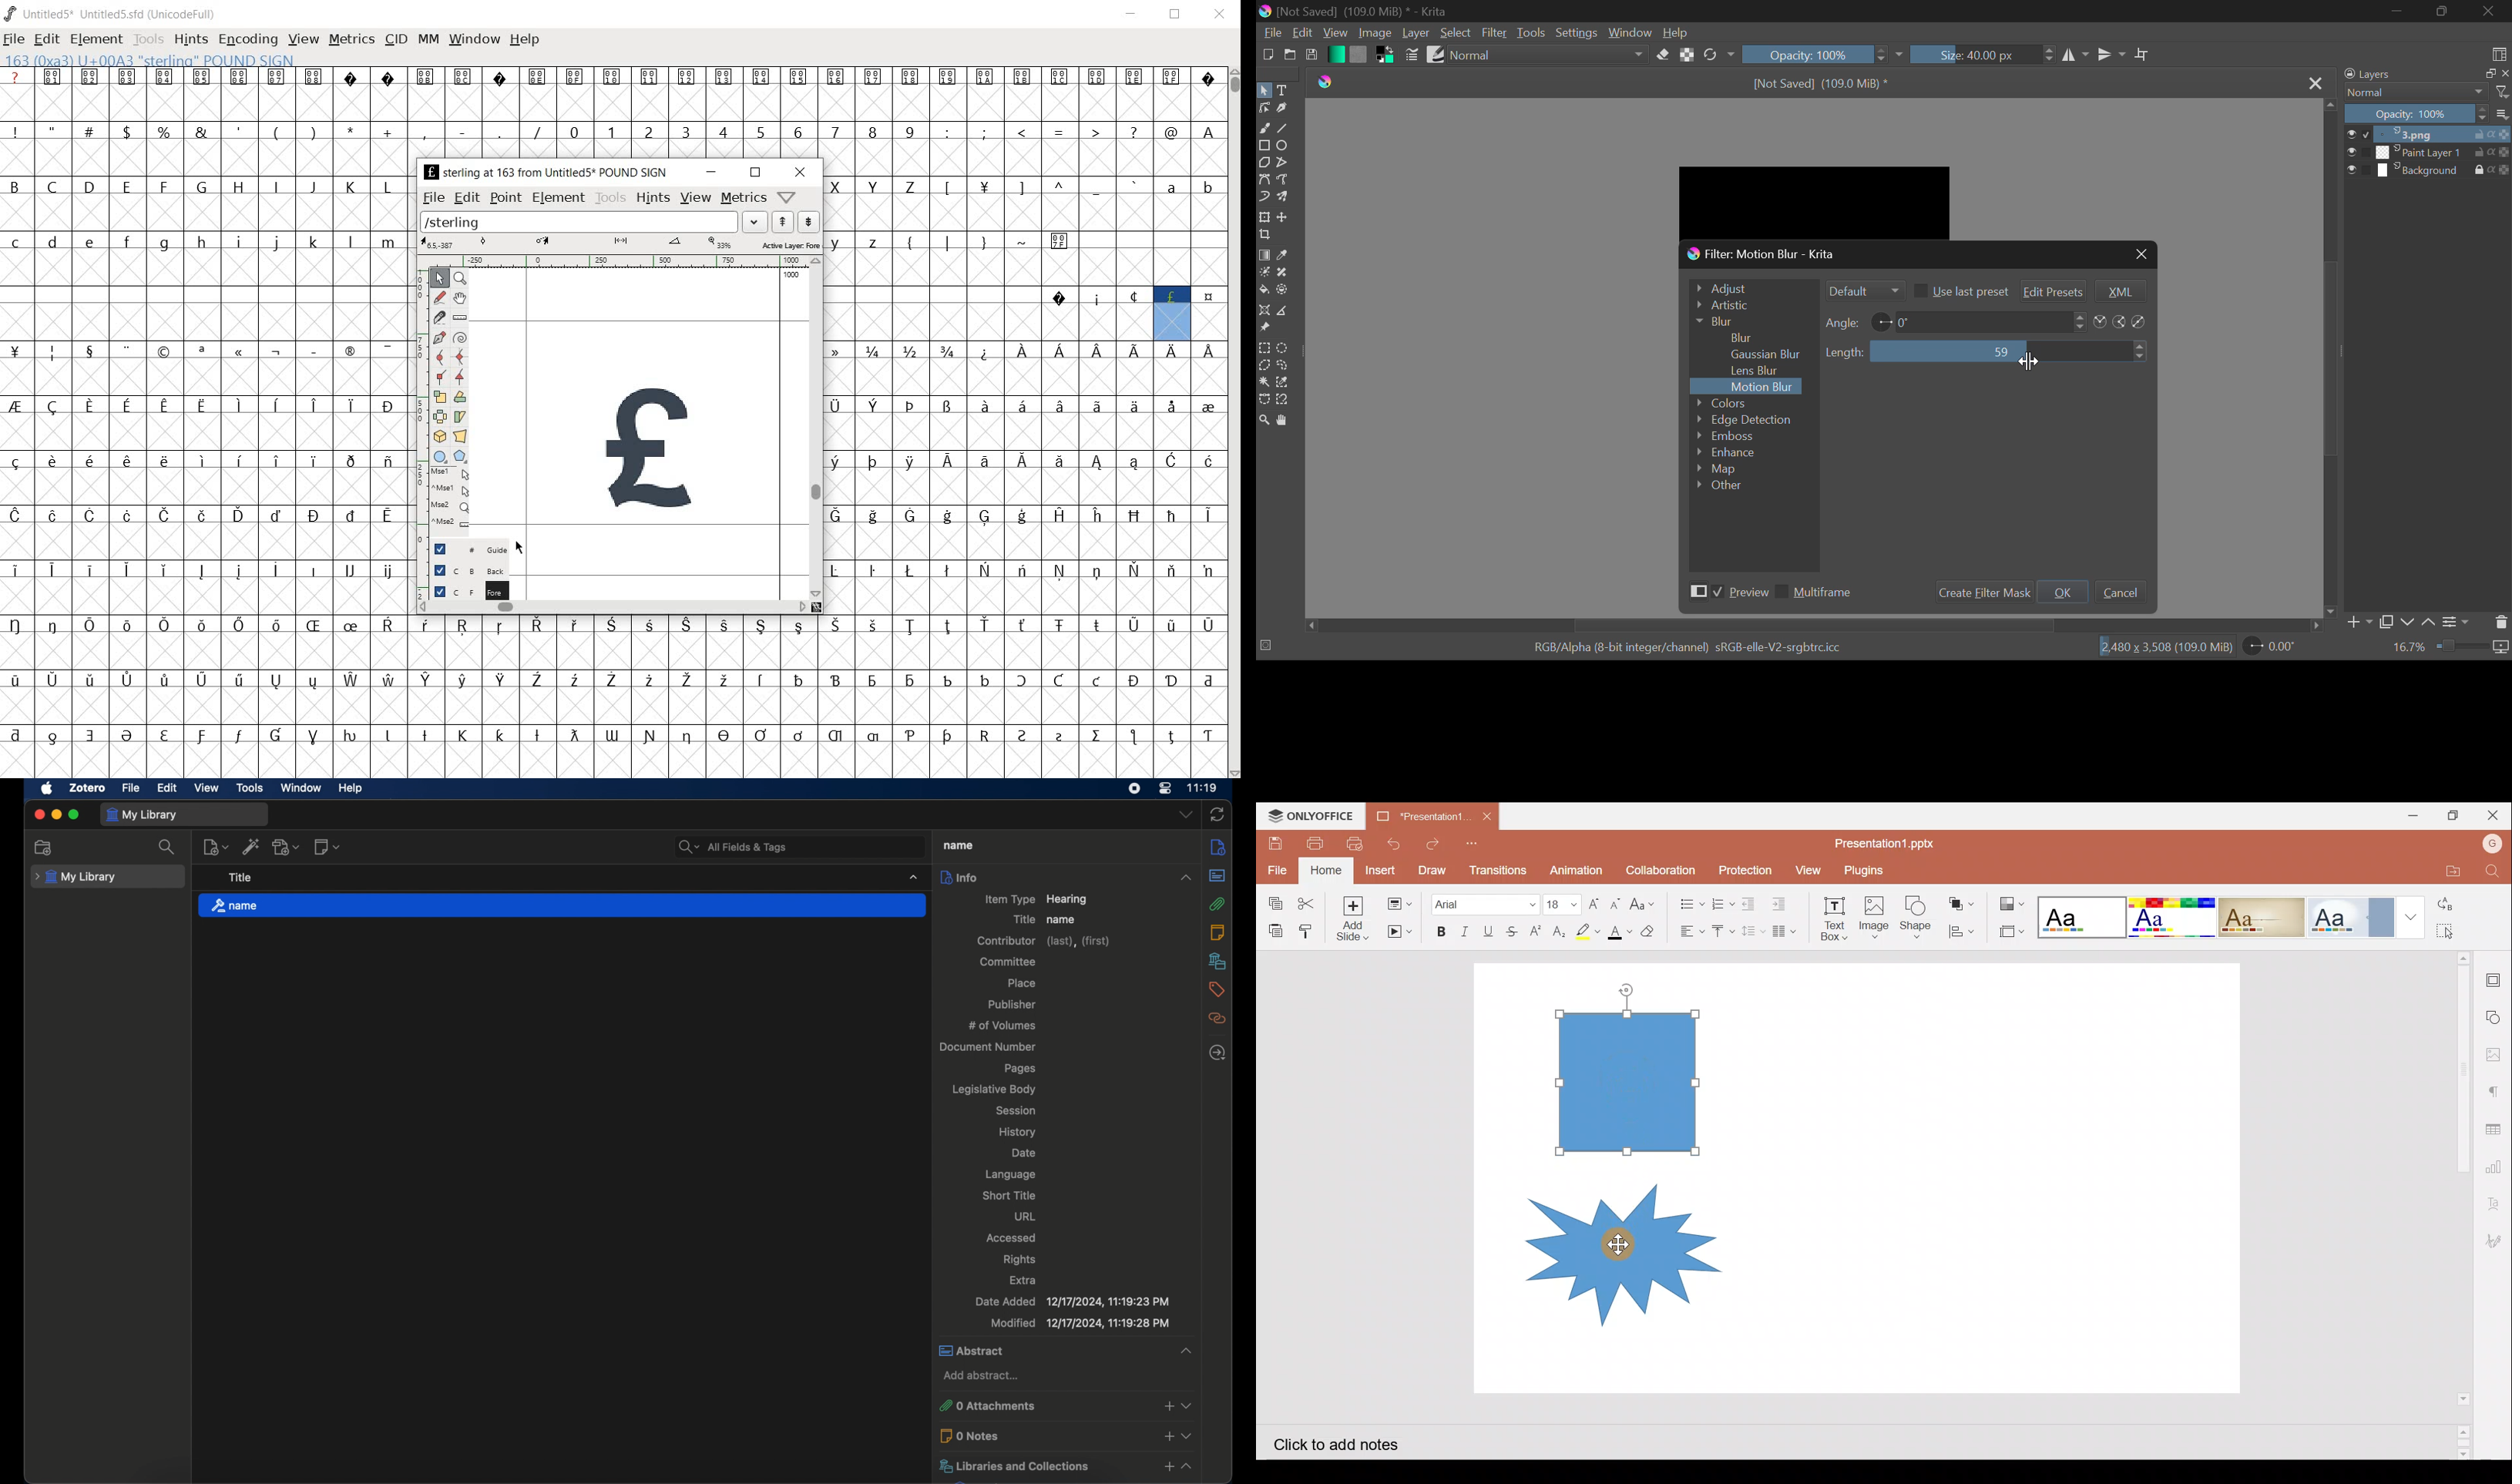 The height and width of the screenshot is (1484, 2520). Describe the element at coordinates (2001, 1179) in the screenshot. I see `Presentation slide` at that location.